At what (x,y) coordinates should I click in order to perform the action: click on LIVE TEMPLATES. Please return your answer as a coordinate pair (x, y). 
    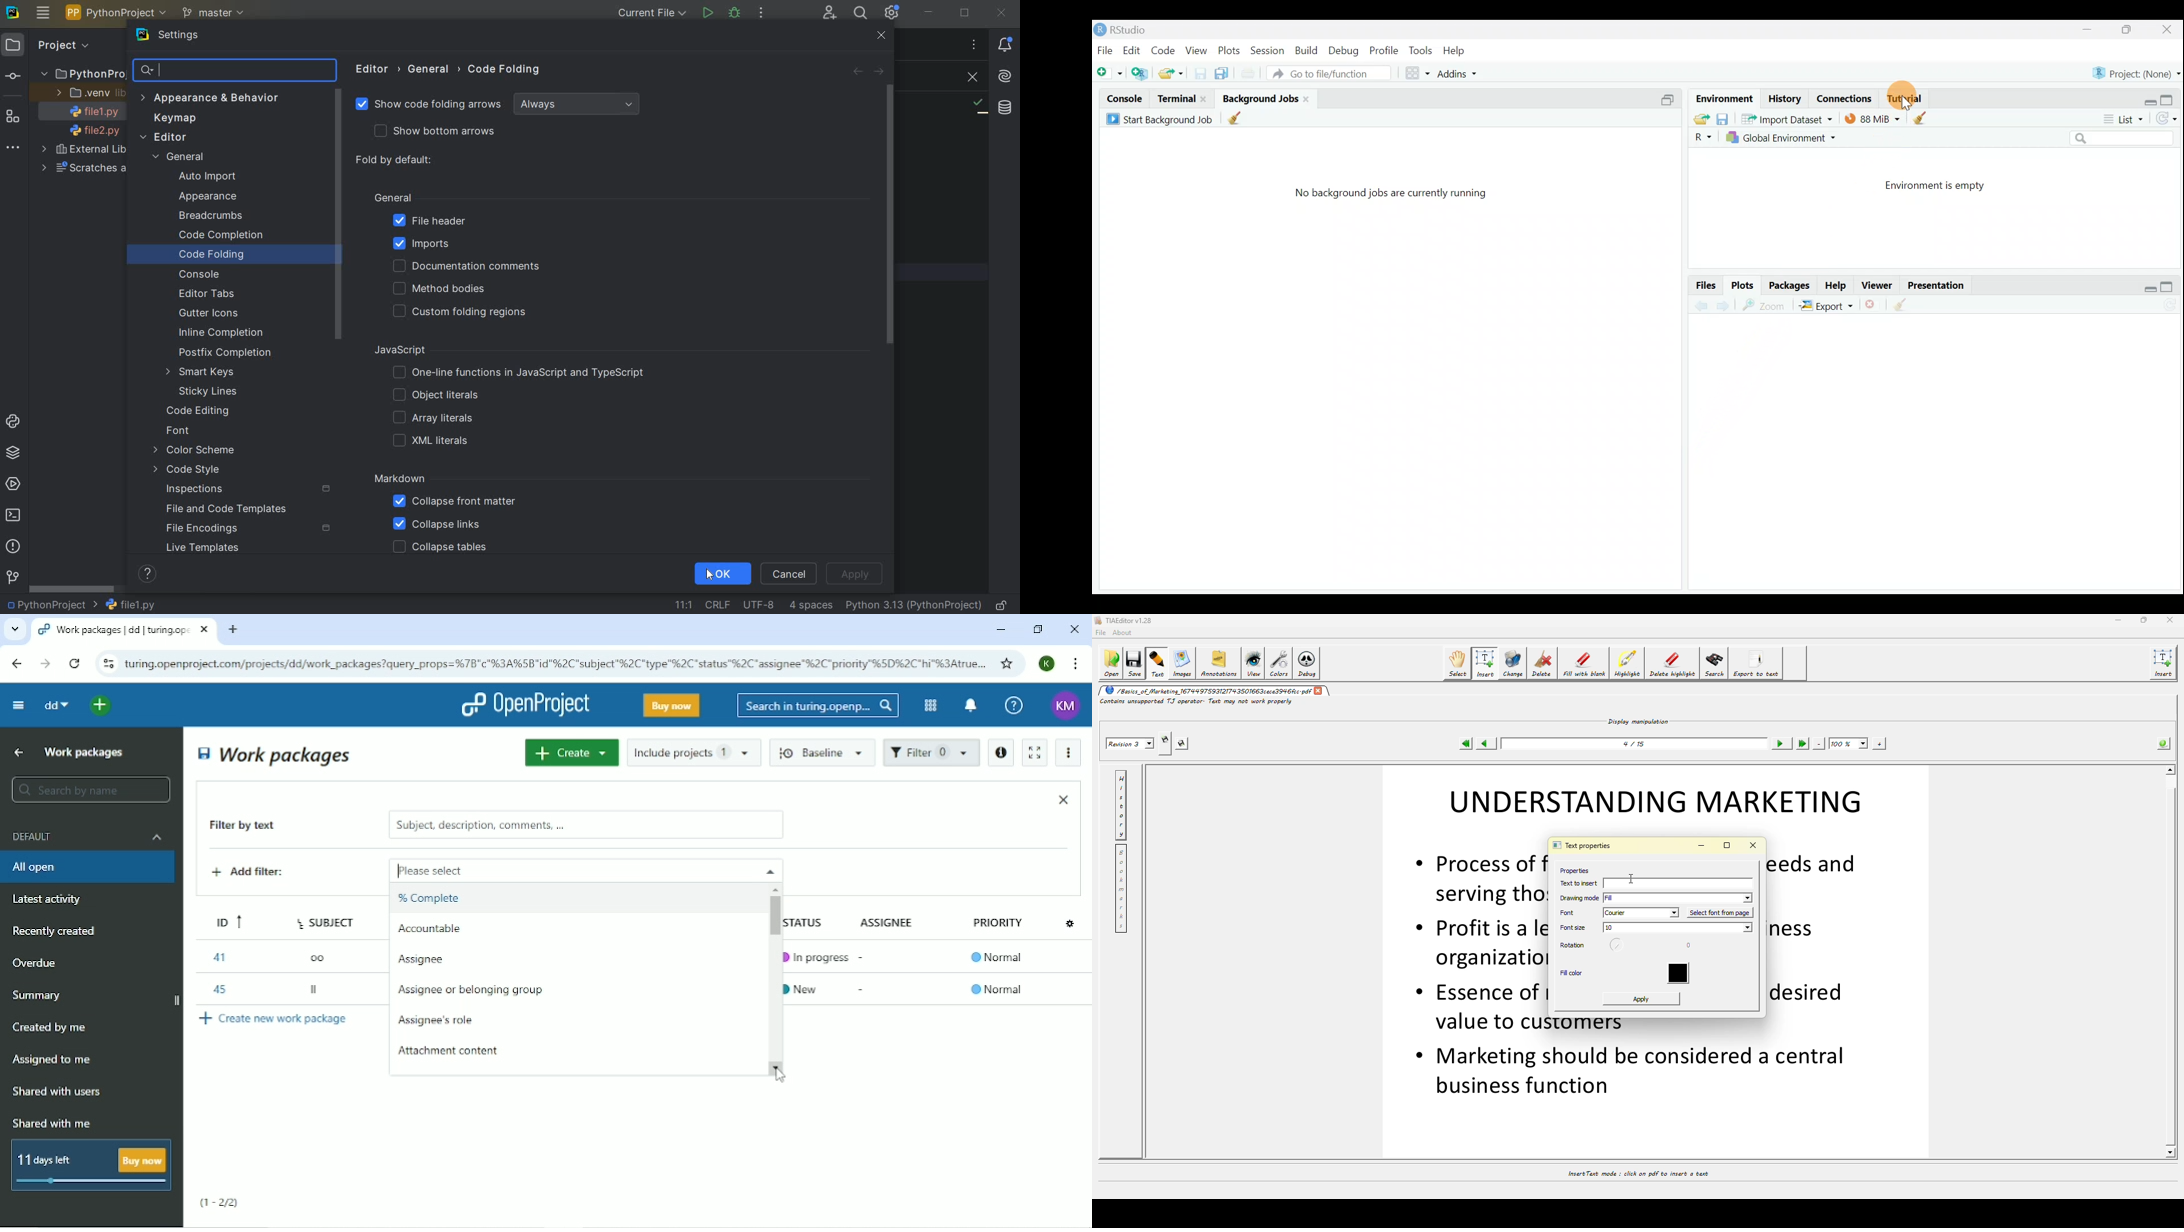
    Looking at the image, I should click on (222, 548).